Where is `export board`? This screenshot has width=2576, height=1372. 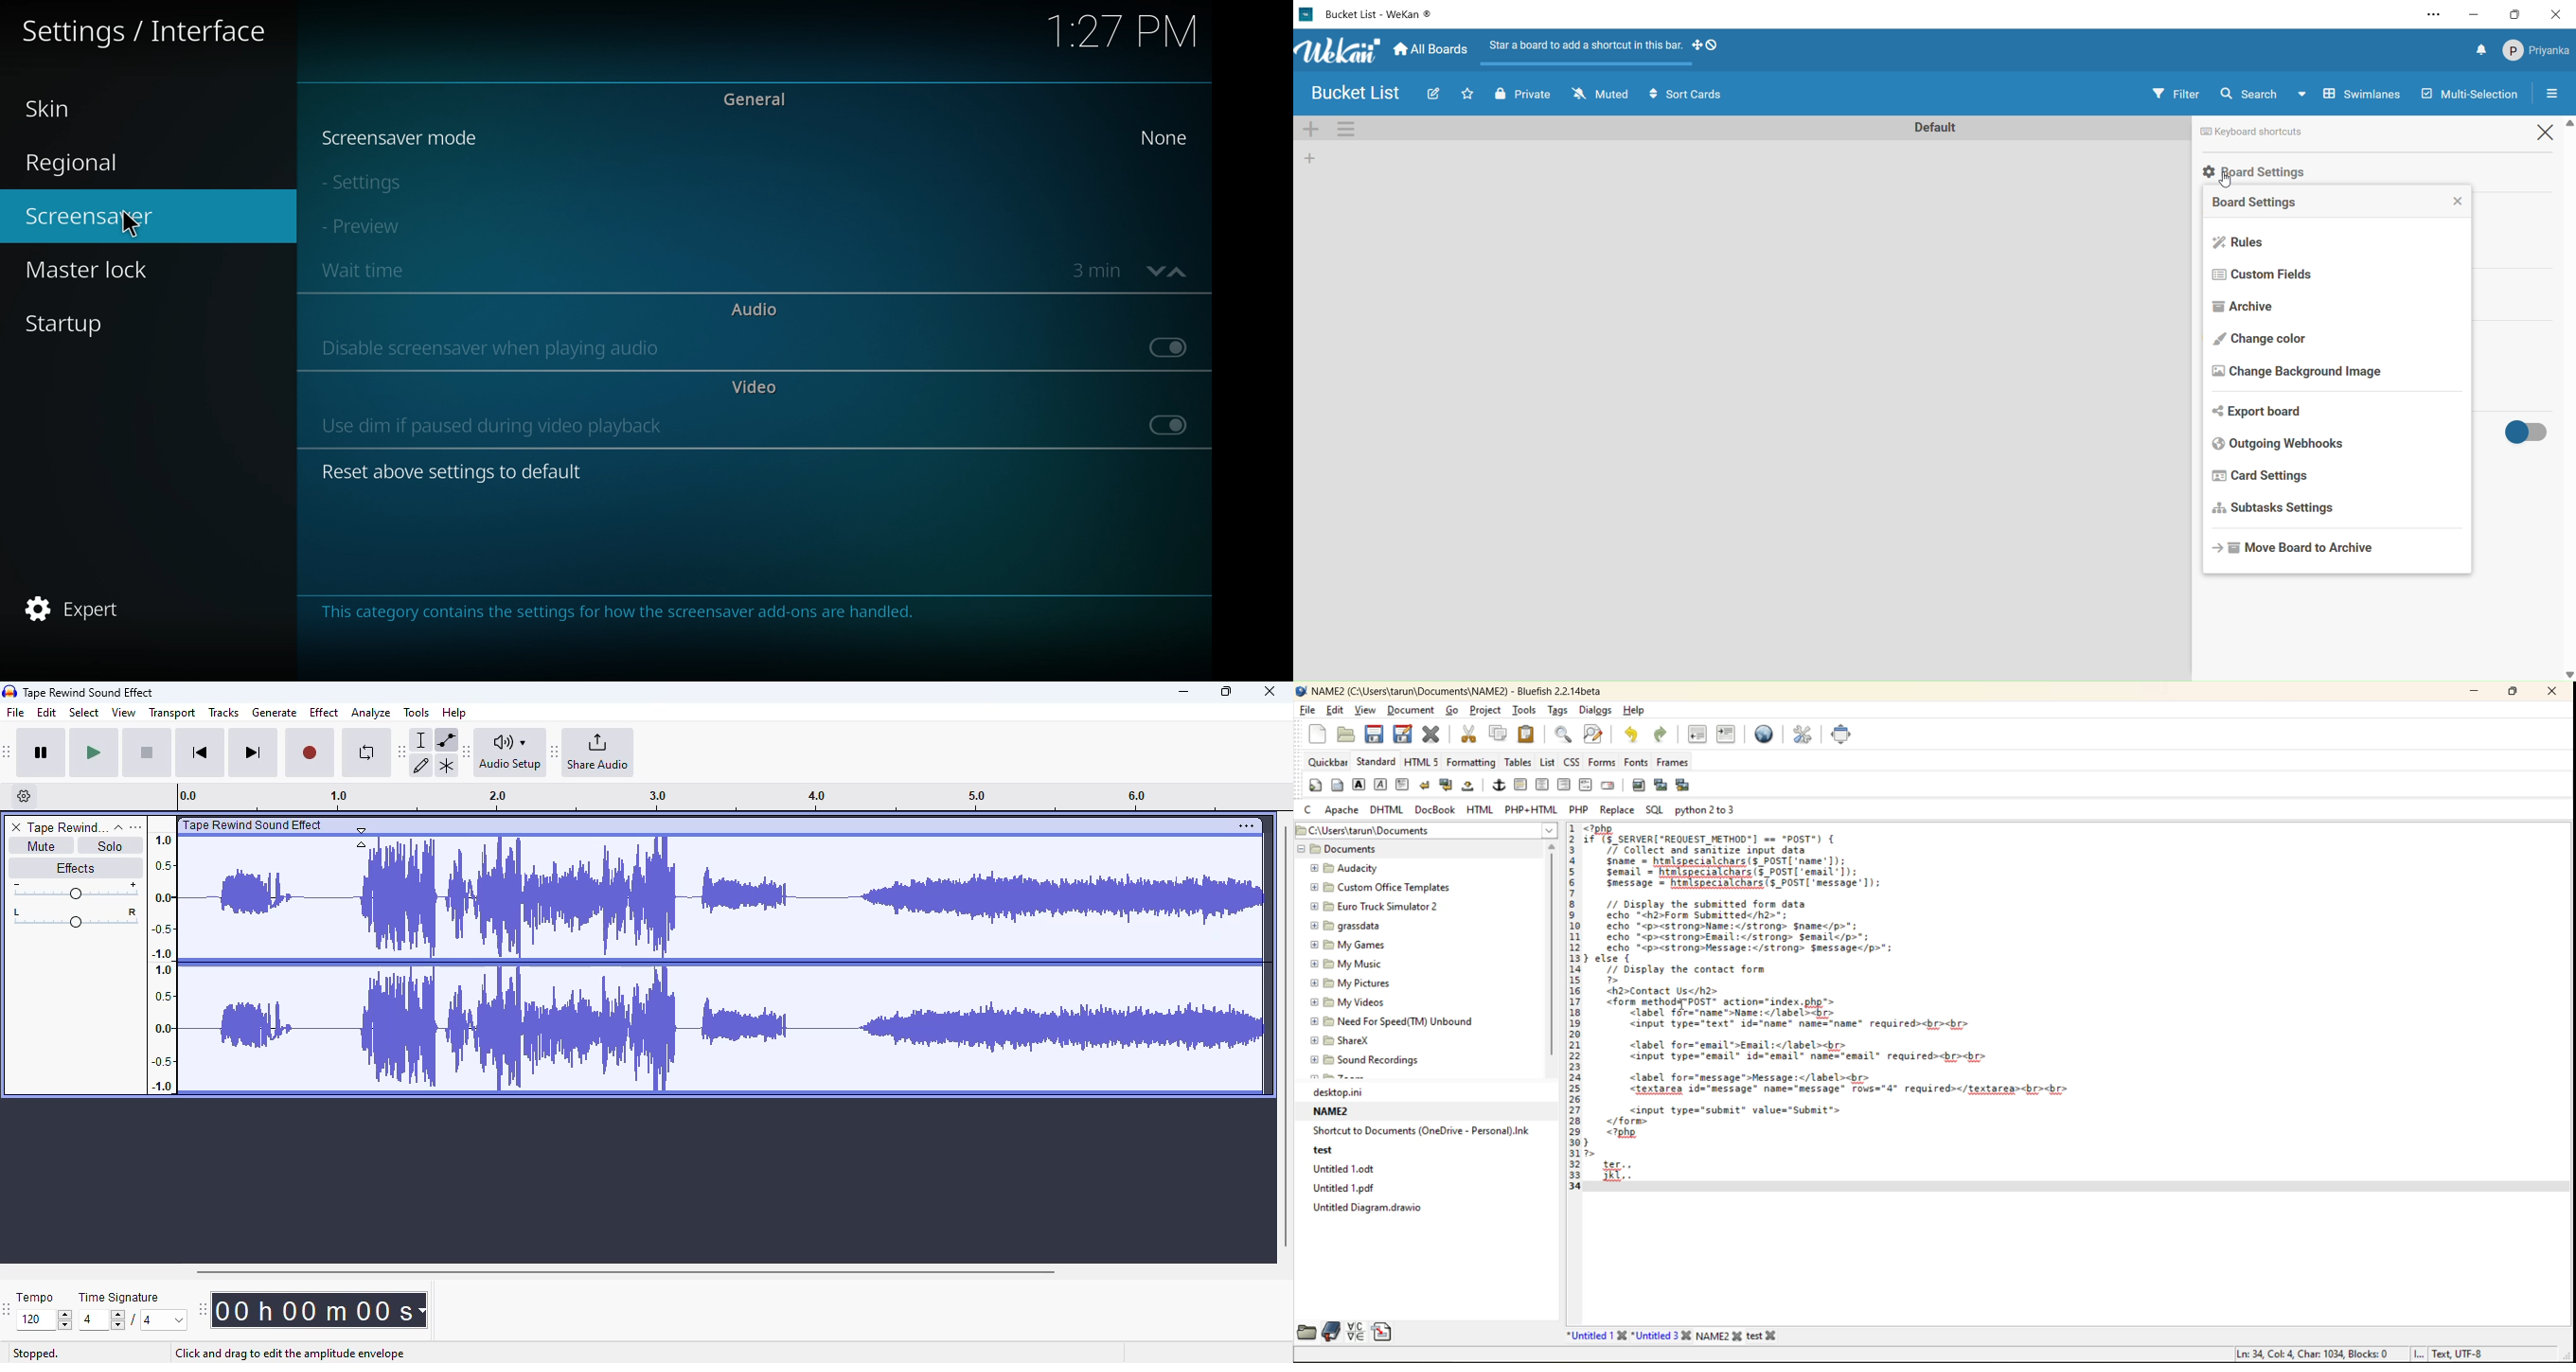 export board is located at coordinates (2338, 413).